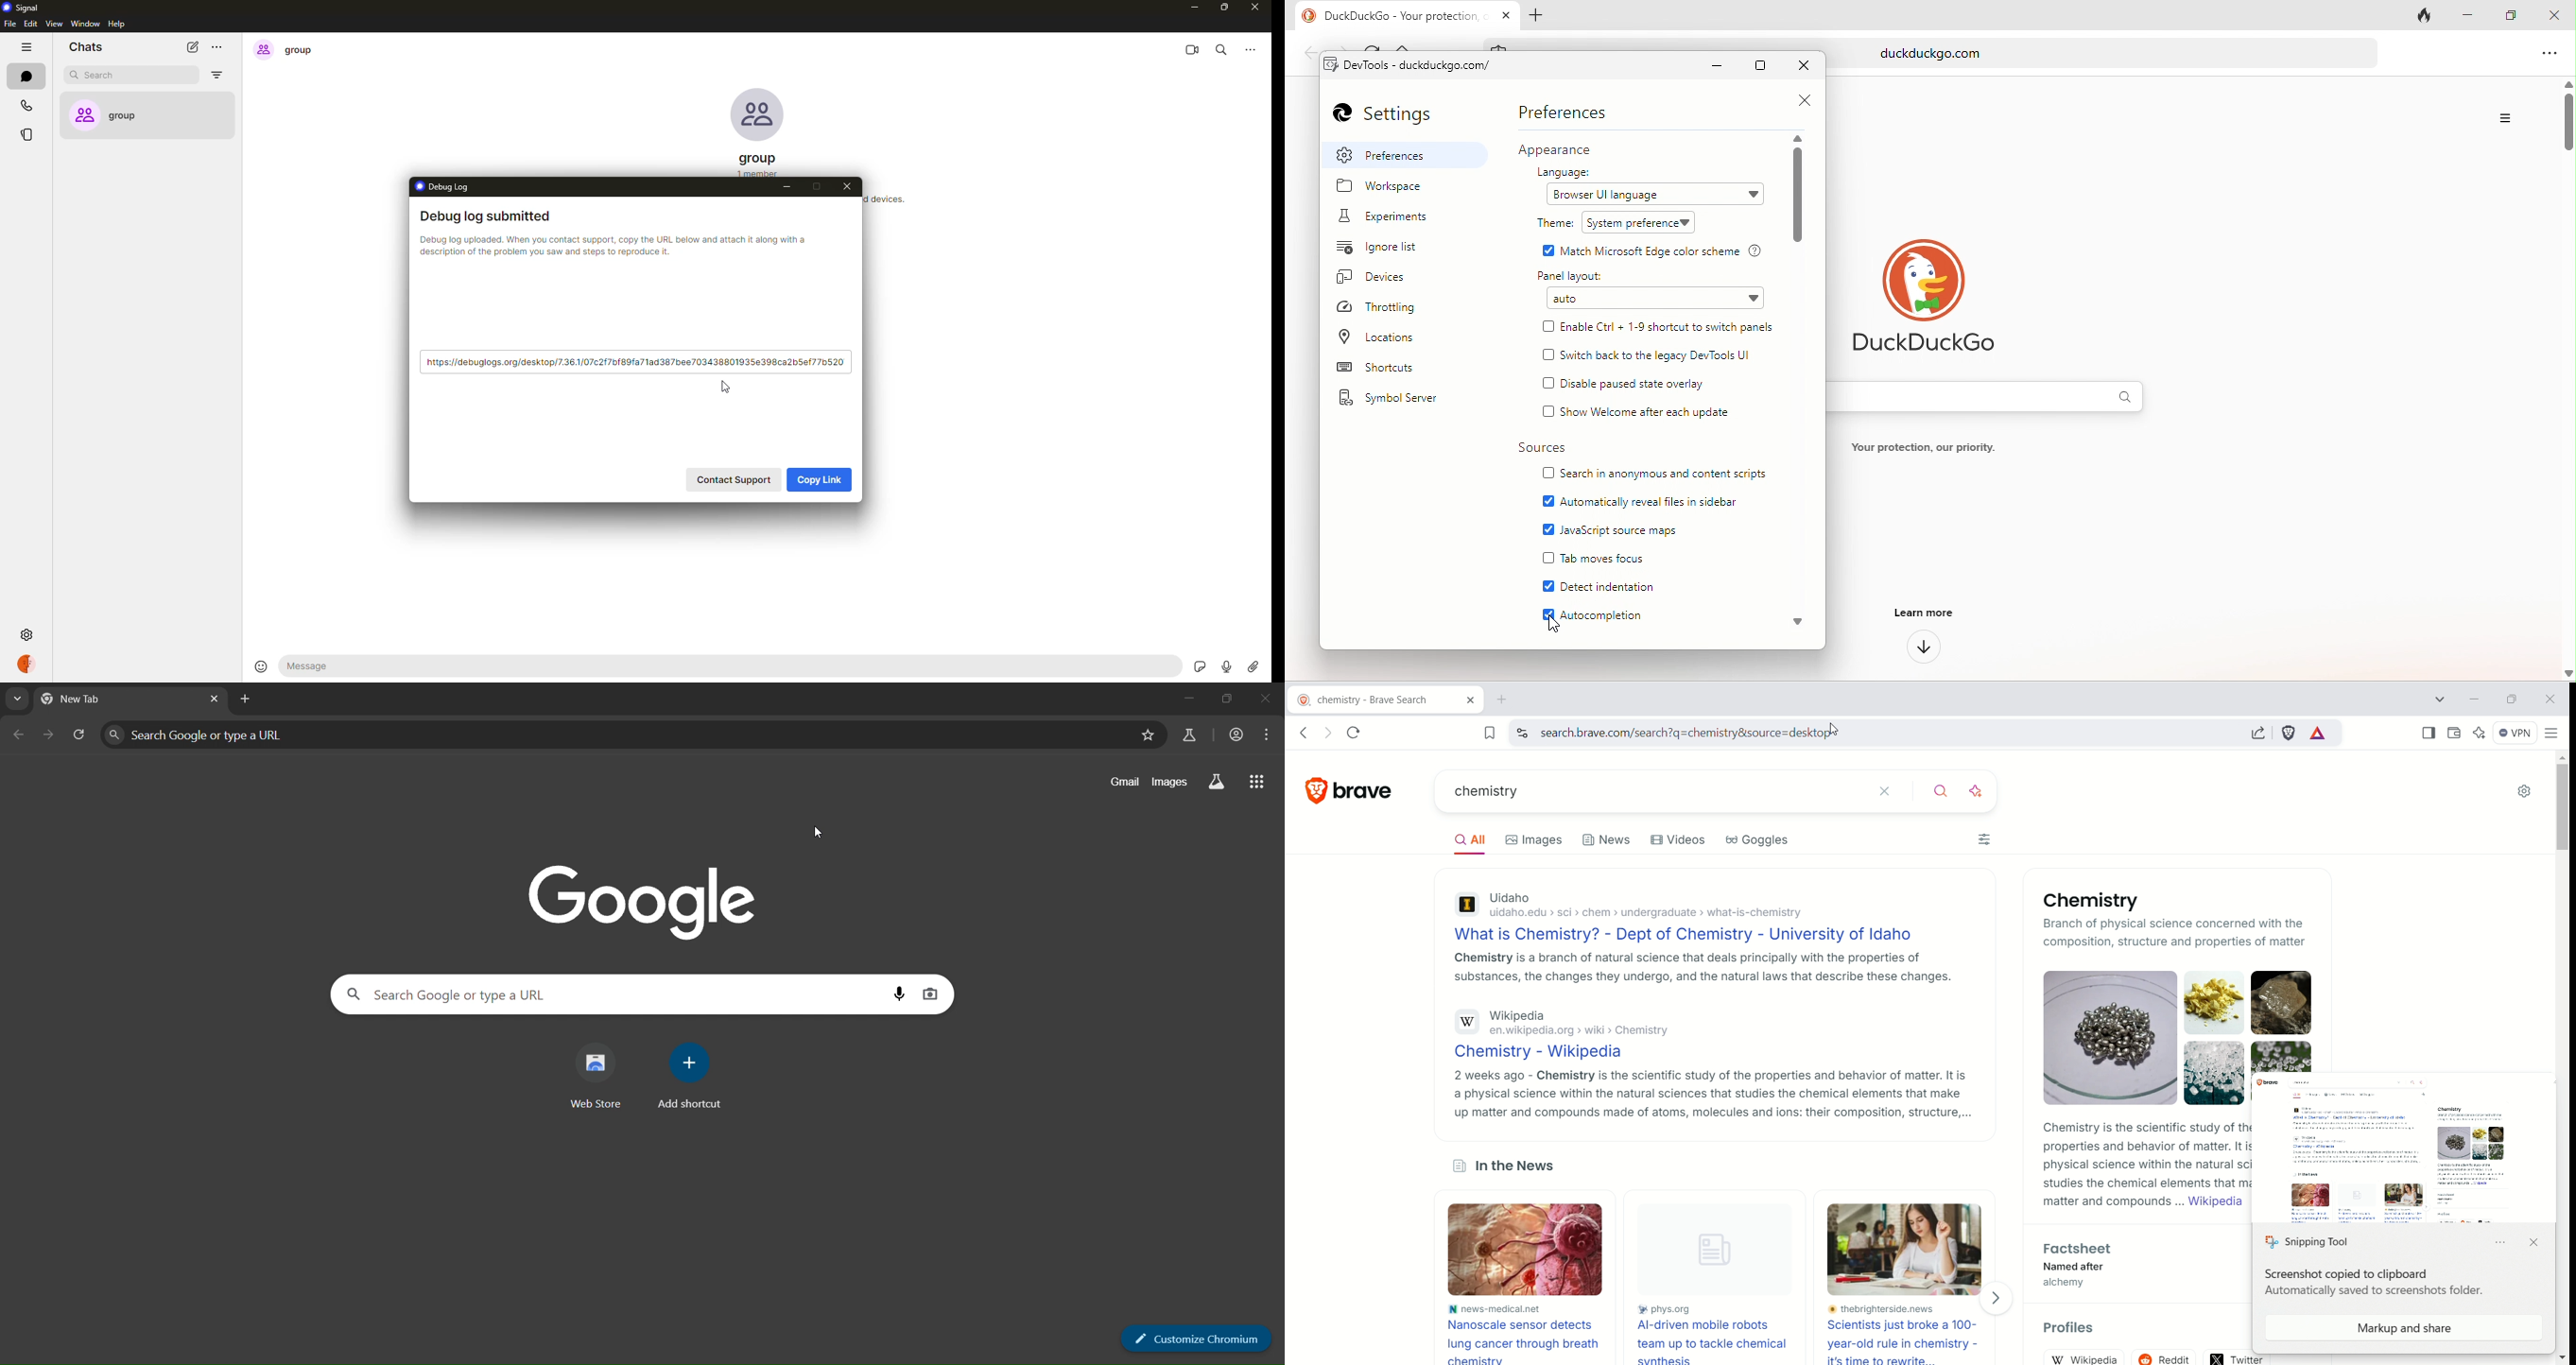 The height and width of the screenshot is (1372, 2576). What do you see at coordinates (1548, 558) in the screenshot?
I see `checkbox` at bounding box center [1548, 558].